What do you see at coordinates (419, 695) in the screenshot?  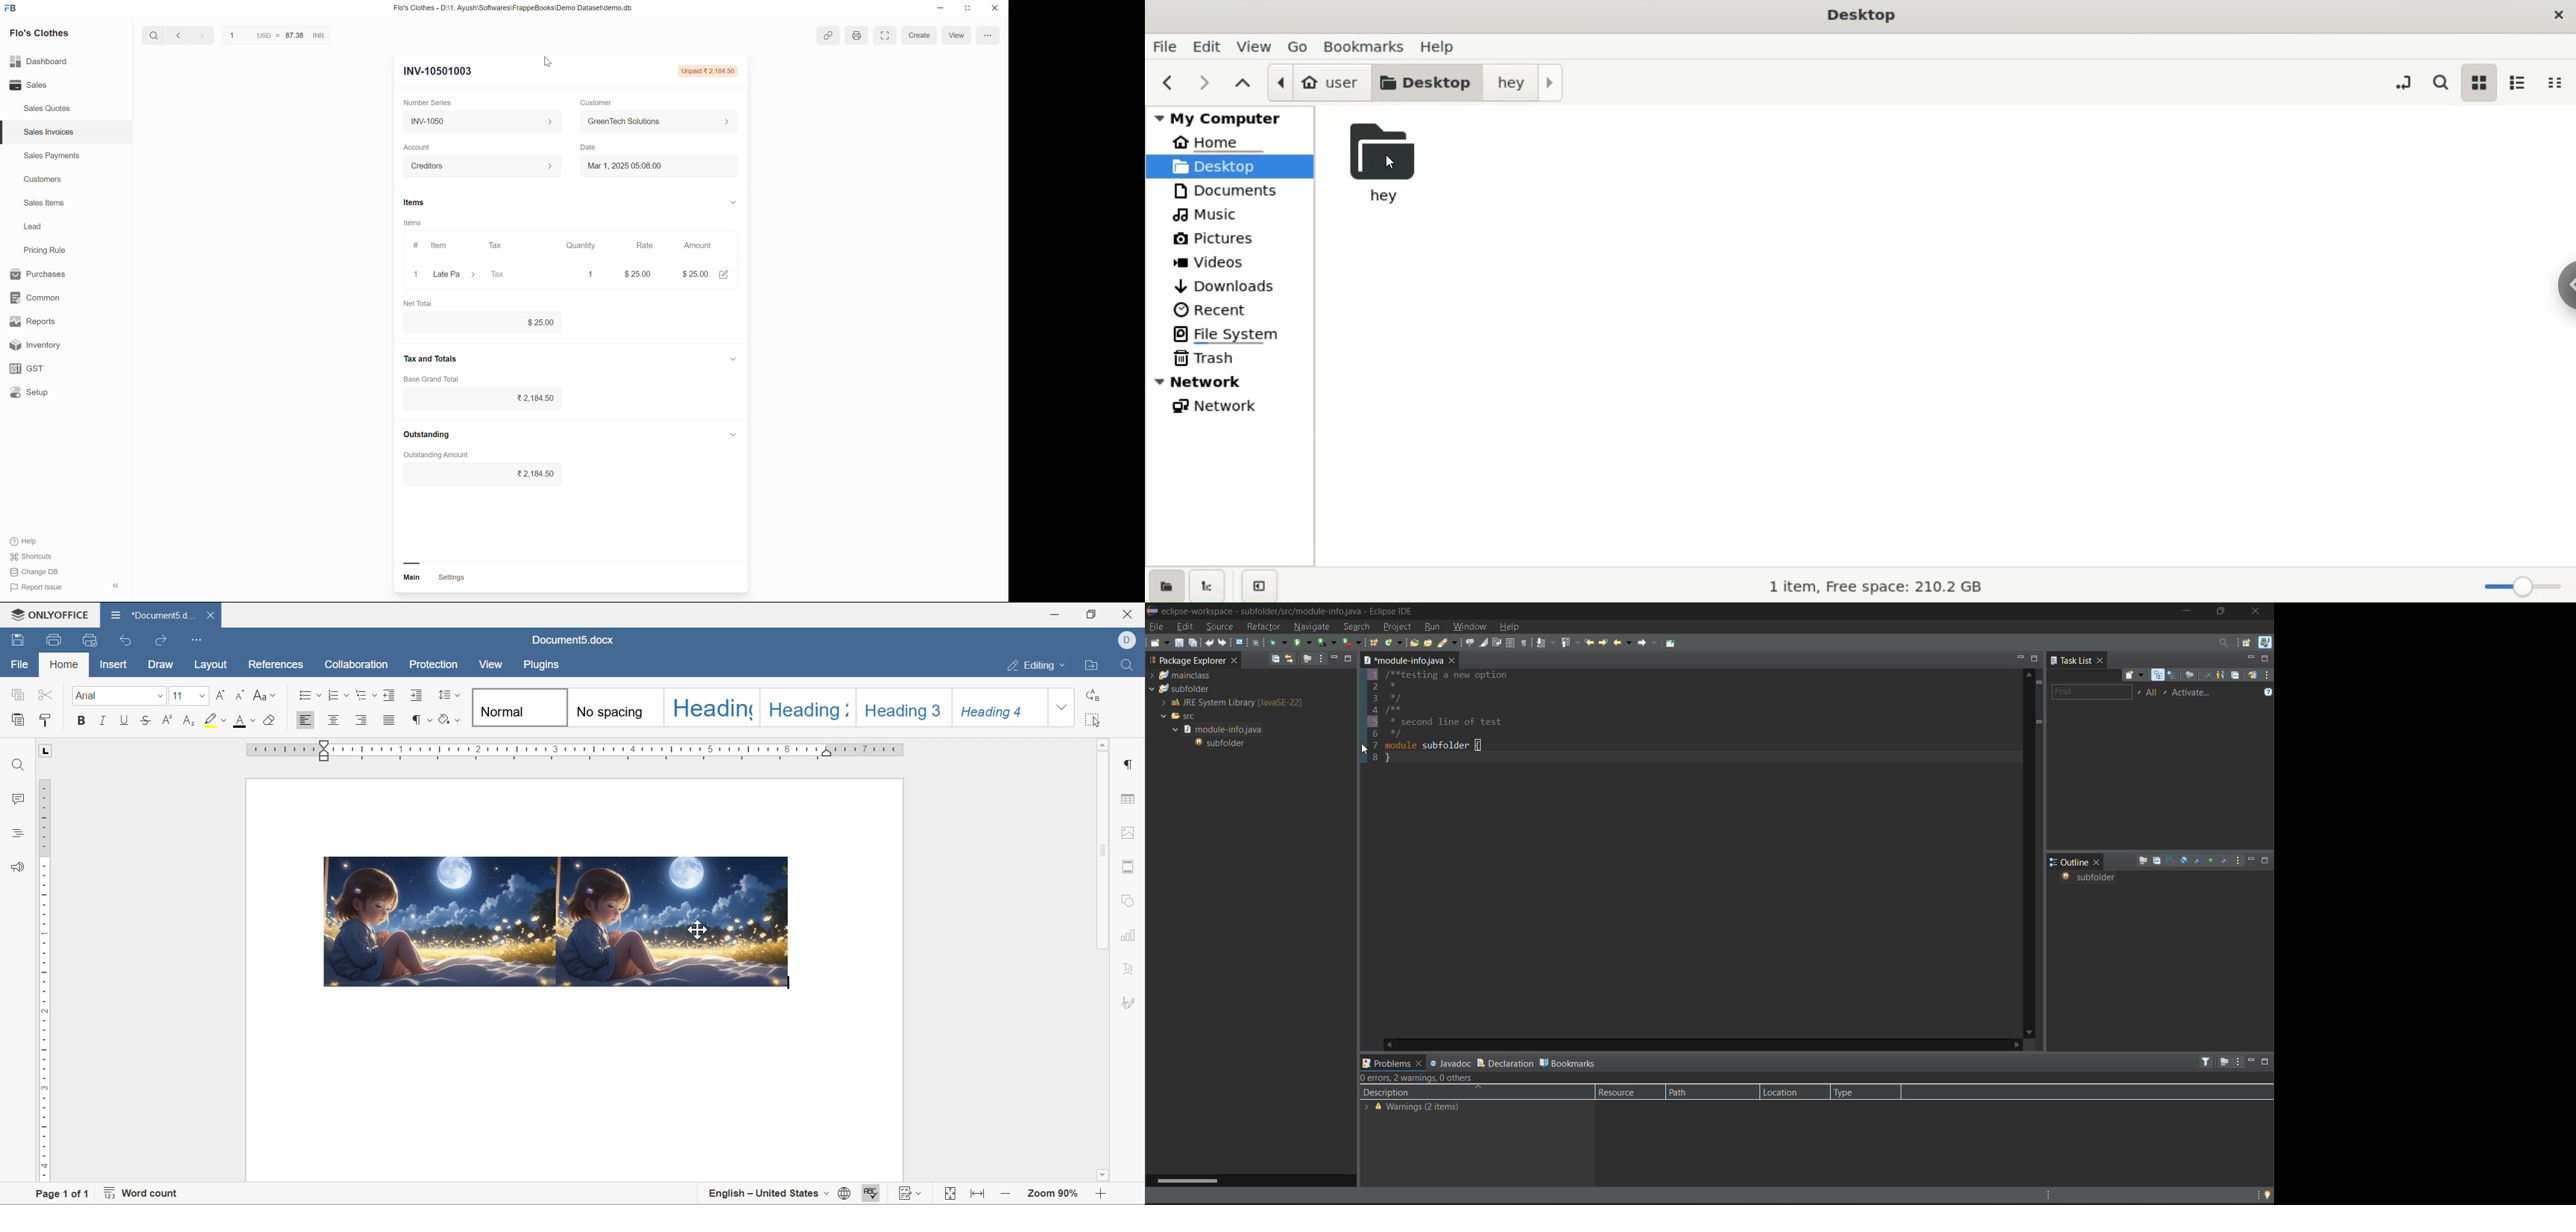 I see `increase indent` at bounding box center [419, 695].